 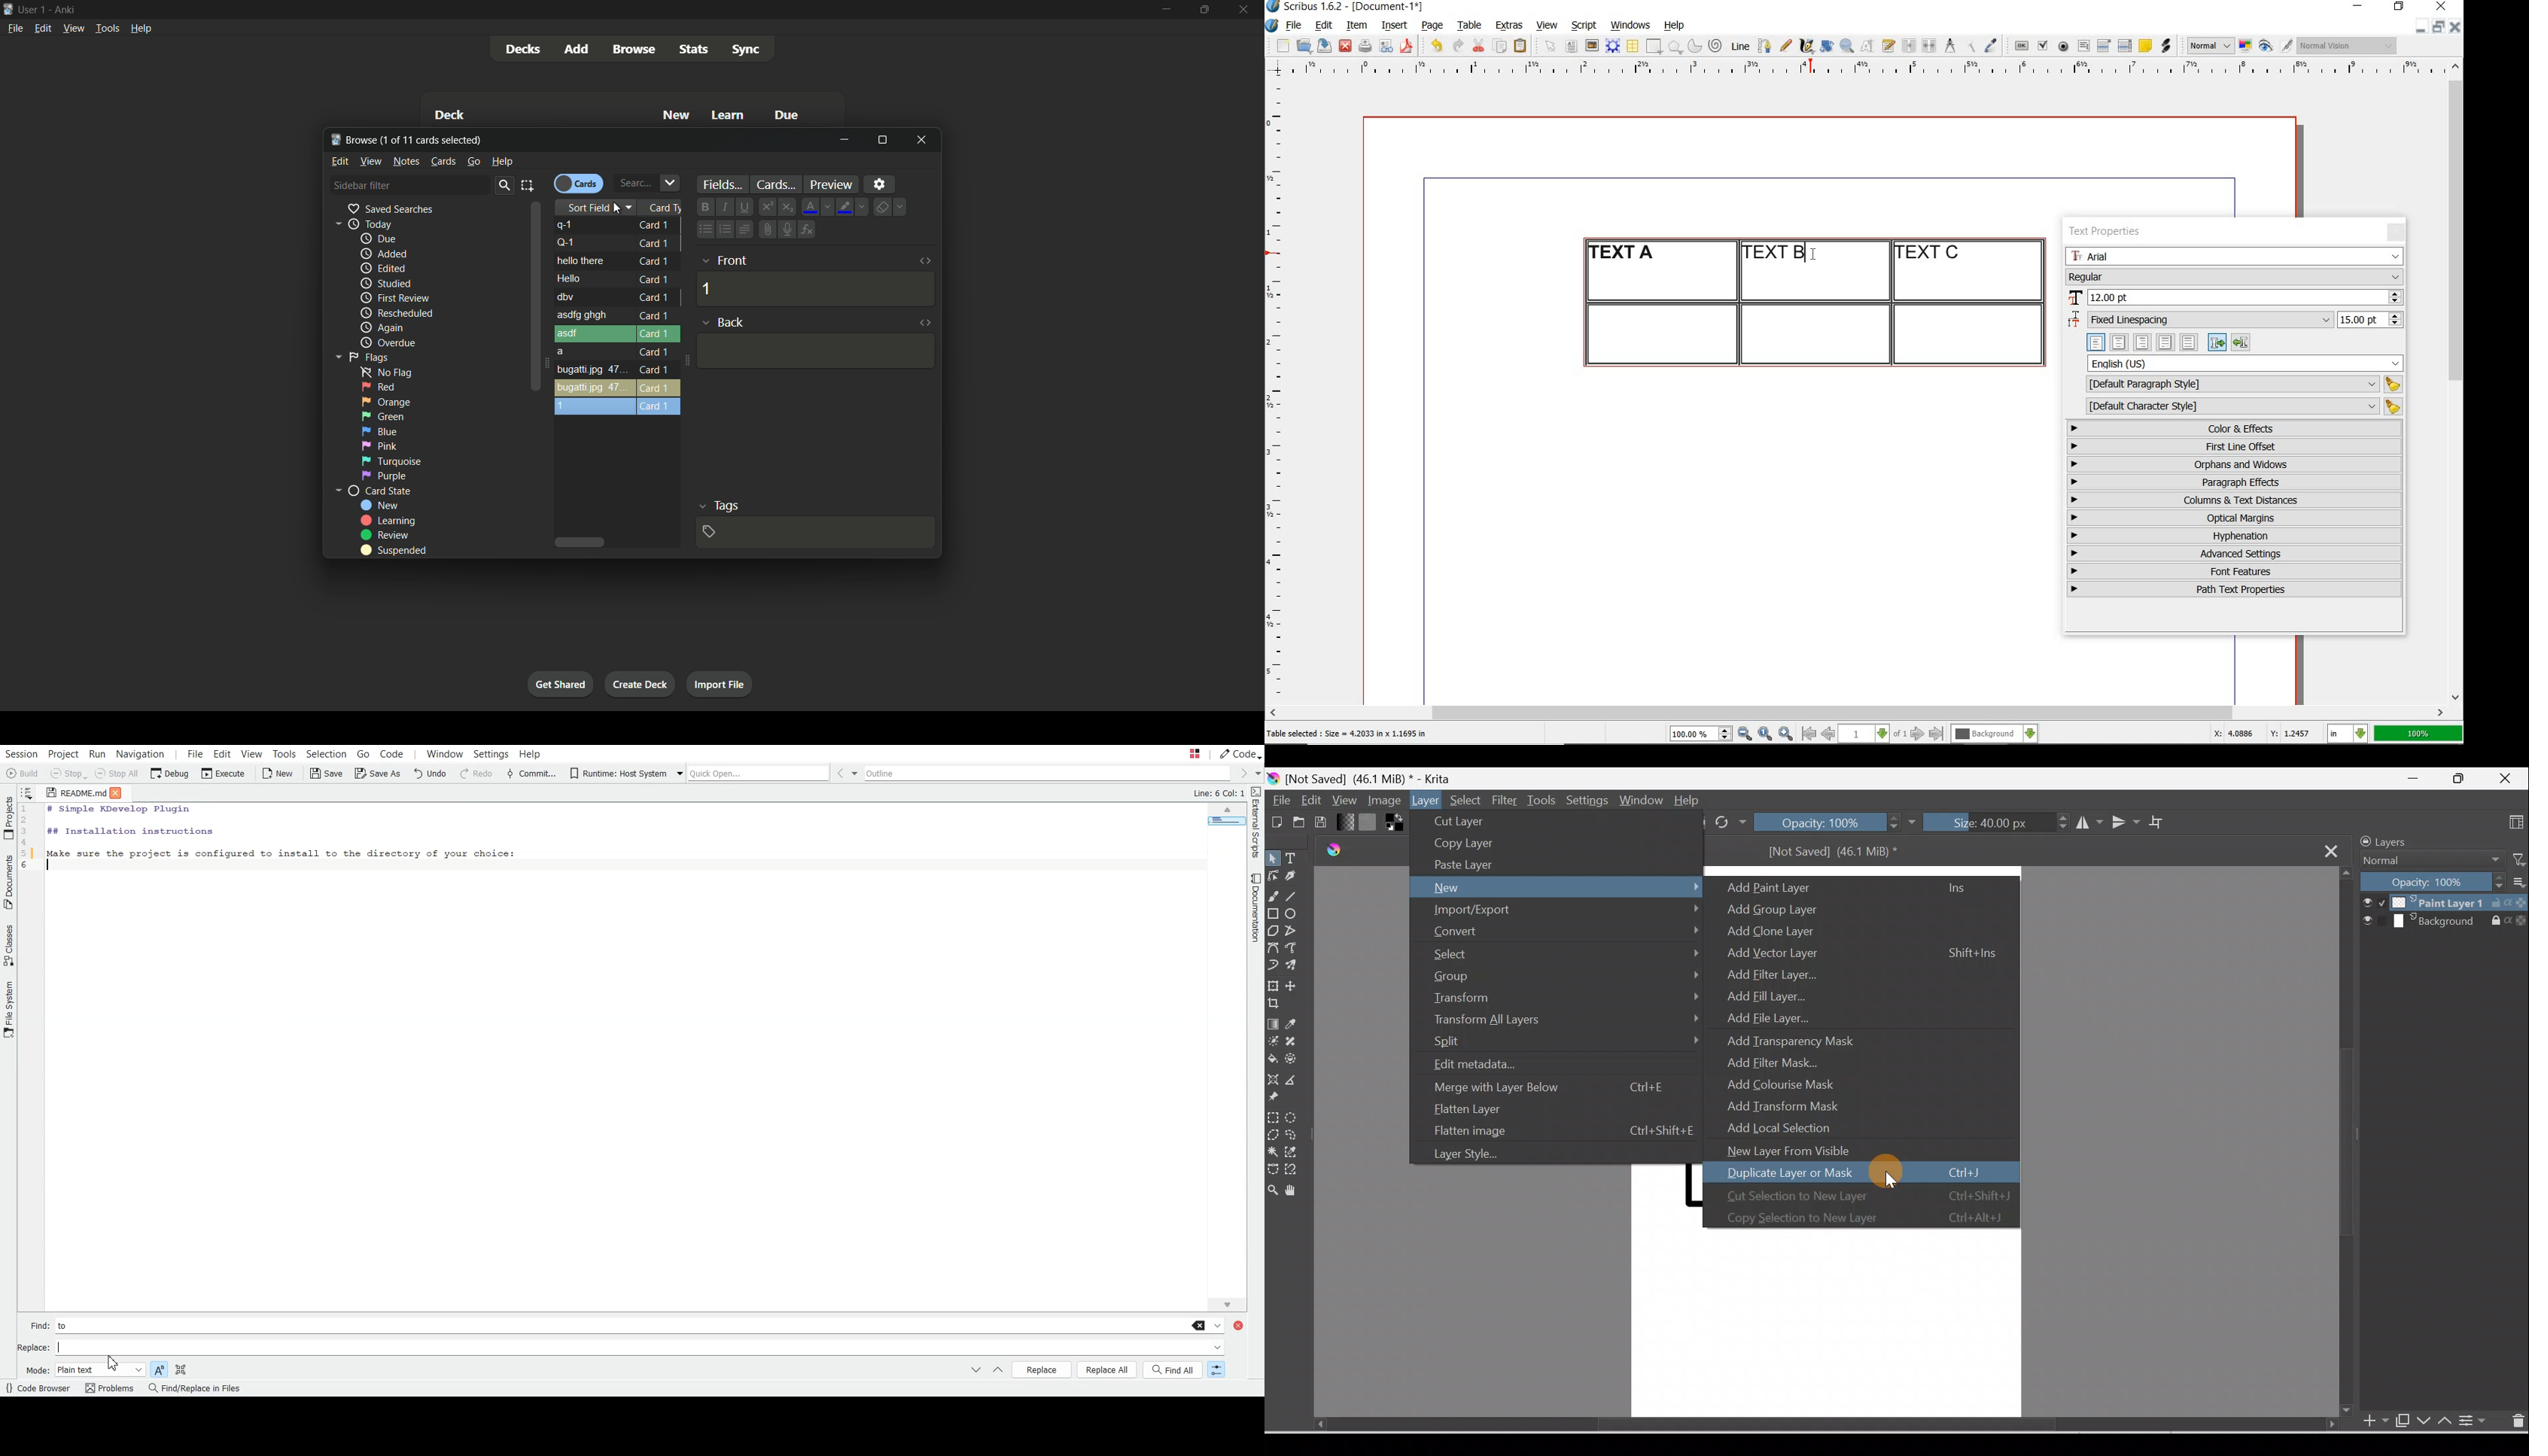 What do you see at coordinates (379, 387) in the screenshot?
I see `red` at bounding box center [379, 387].